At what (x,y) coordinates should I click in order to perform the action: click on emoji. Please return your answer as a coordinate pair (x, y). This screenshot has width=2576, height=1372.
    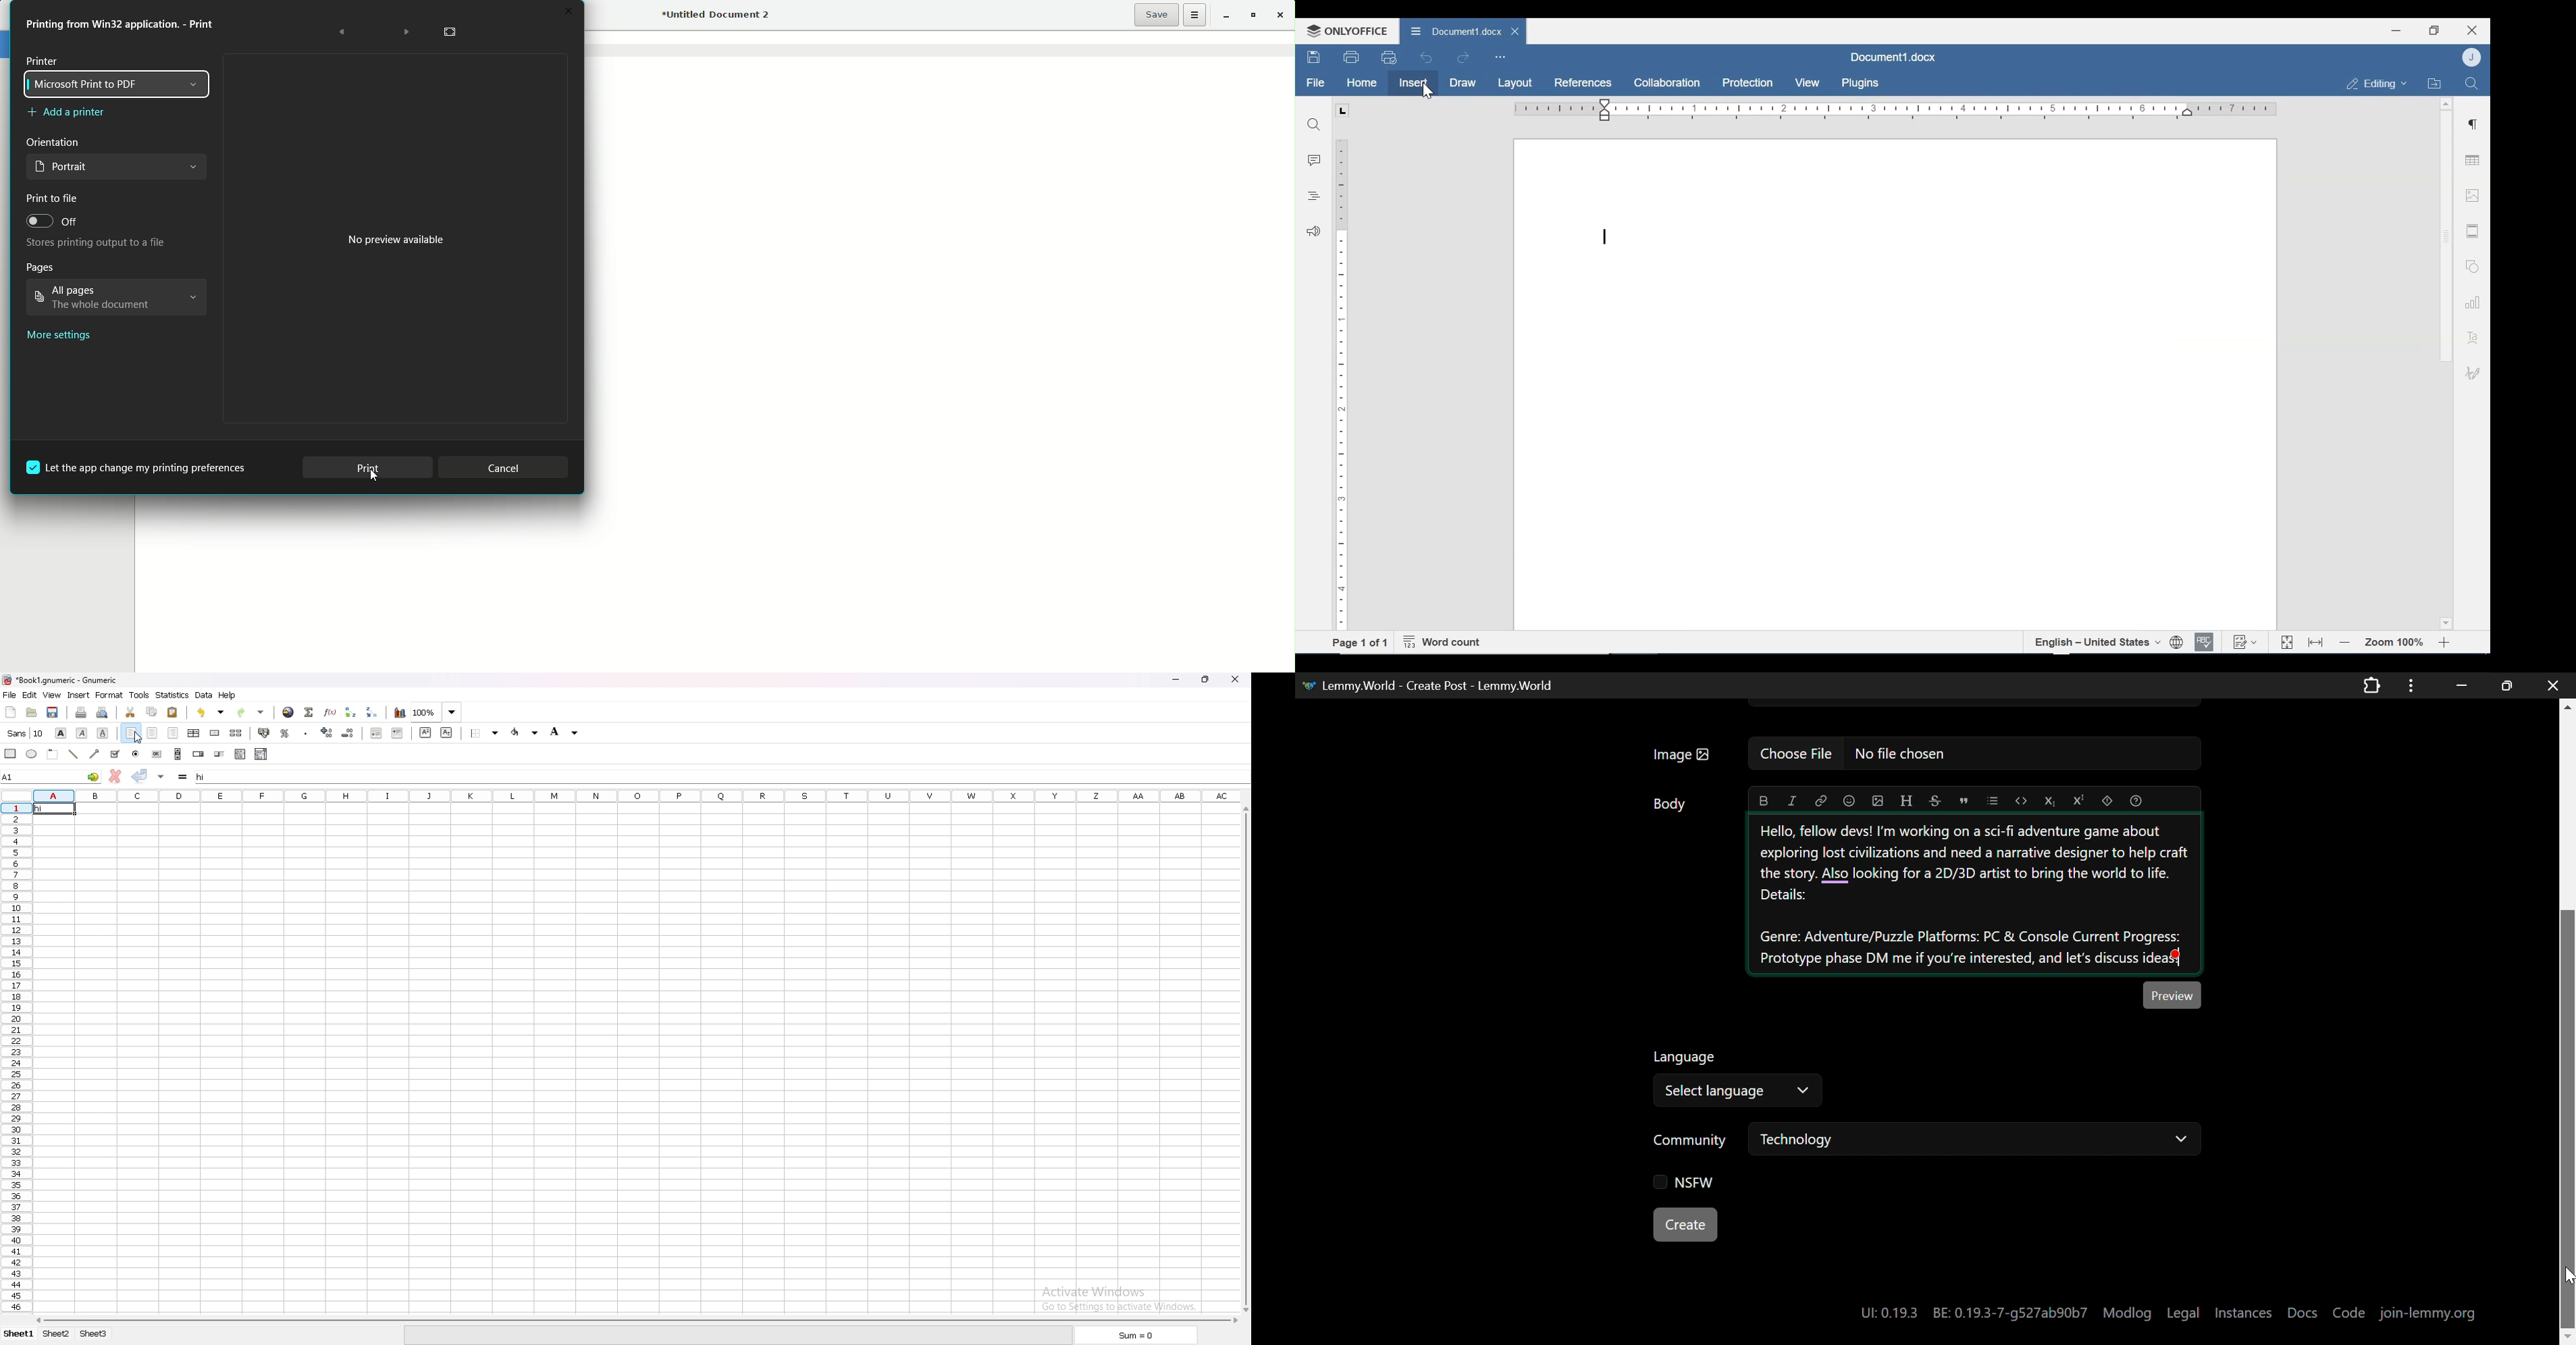
    Looking at the image, I should click on (1849, 799).